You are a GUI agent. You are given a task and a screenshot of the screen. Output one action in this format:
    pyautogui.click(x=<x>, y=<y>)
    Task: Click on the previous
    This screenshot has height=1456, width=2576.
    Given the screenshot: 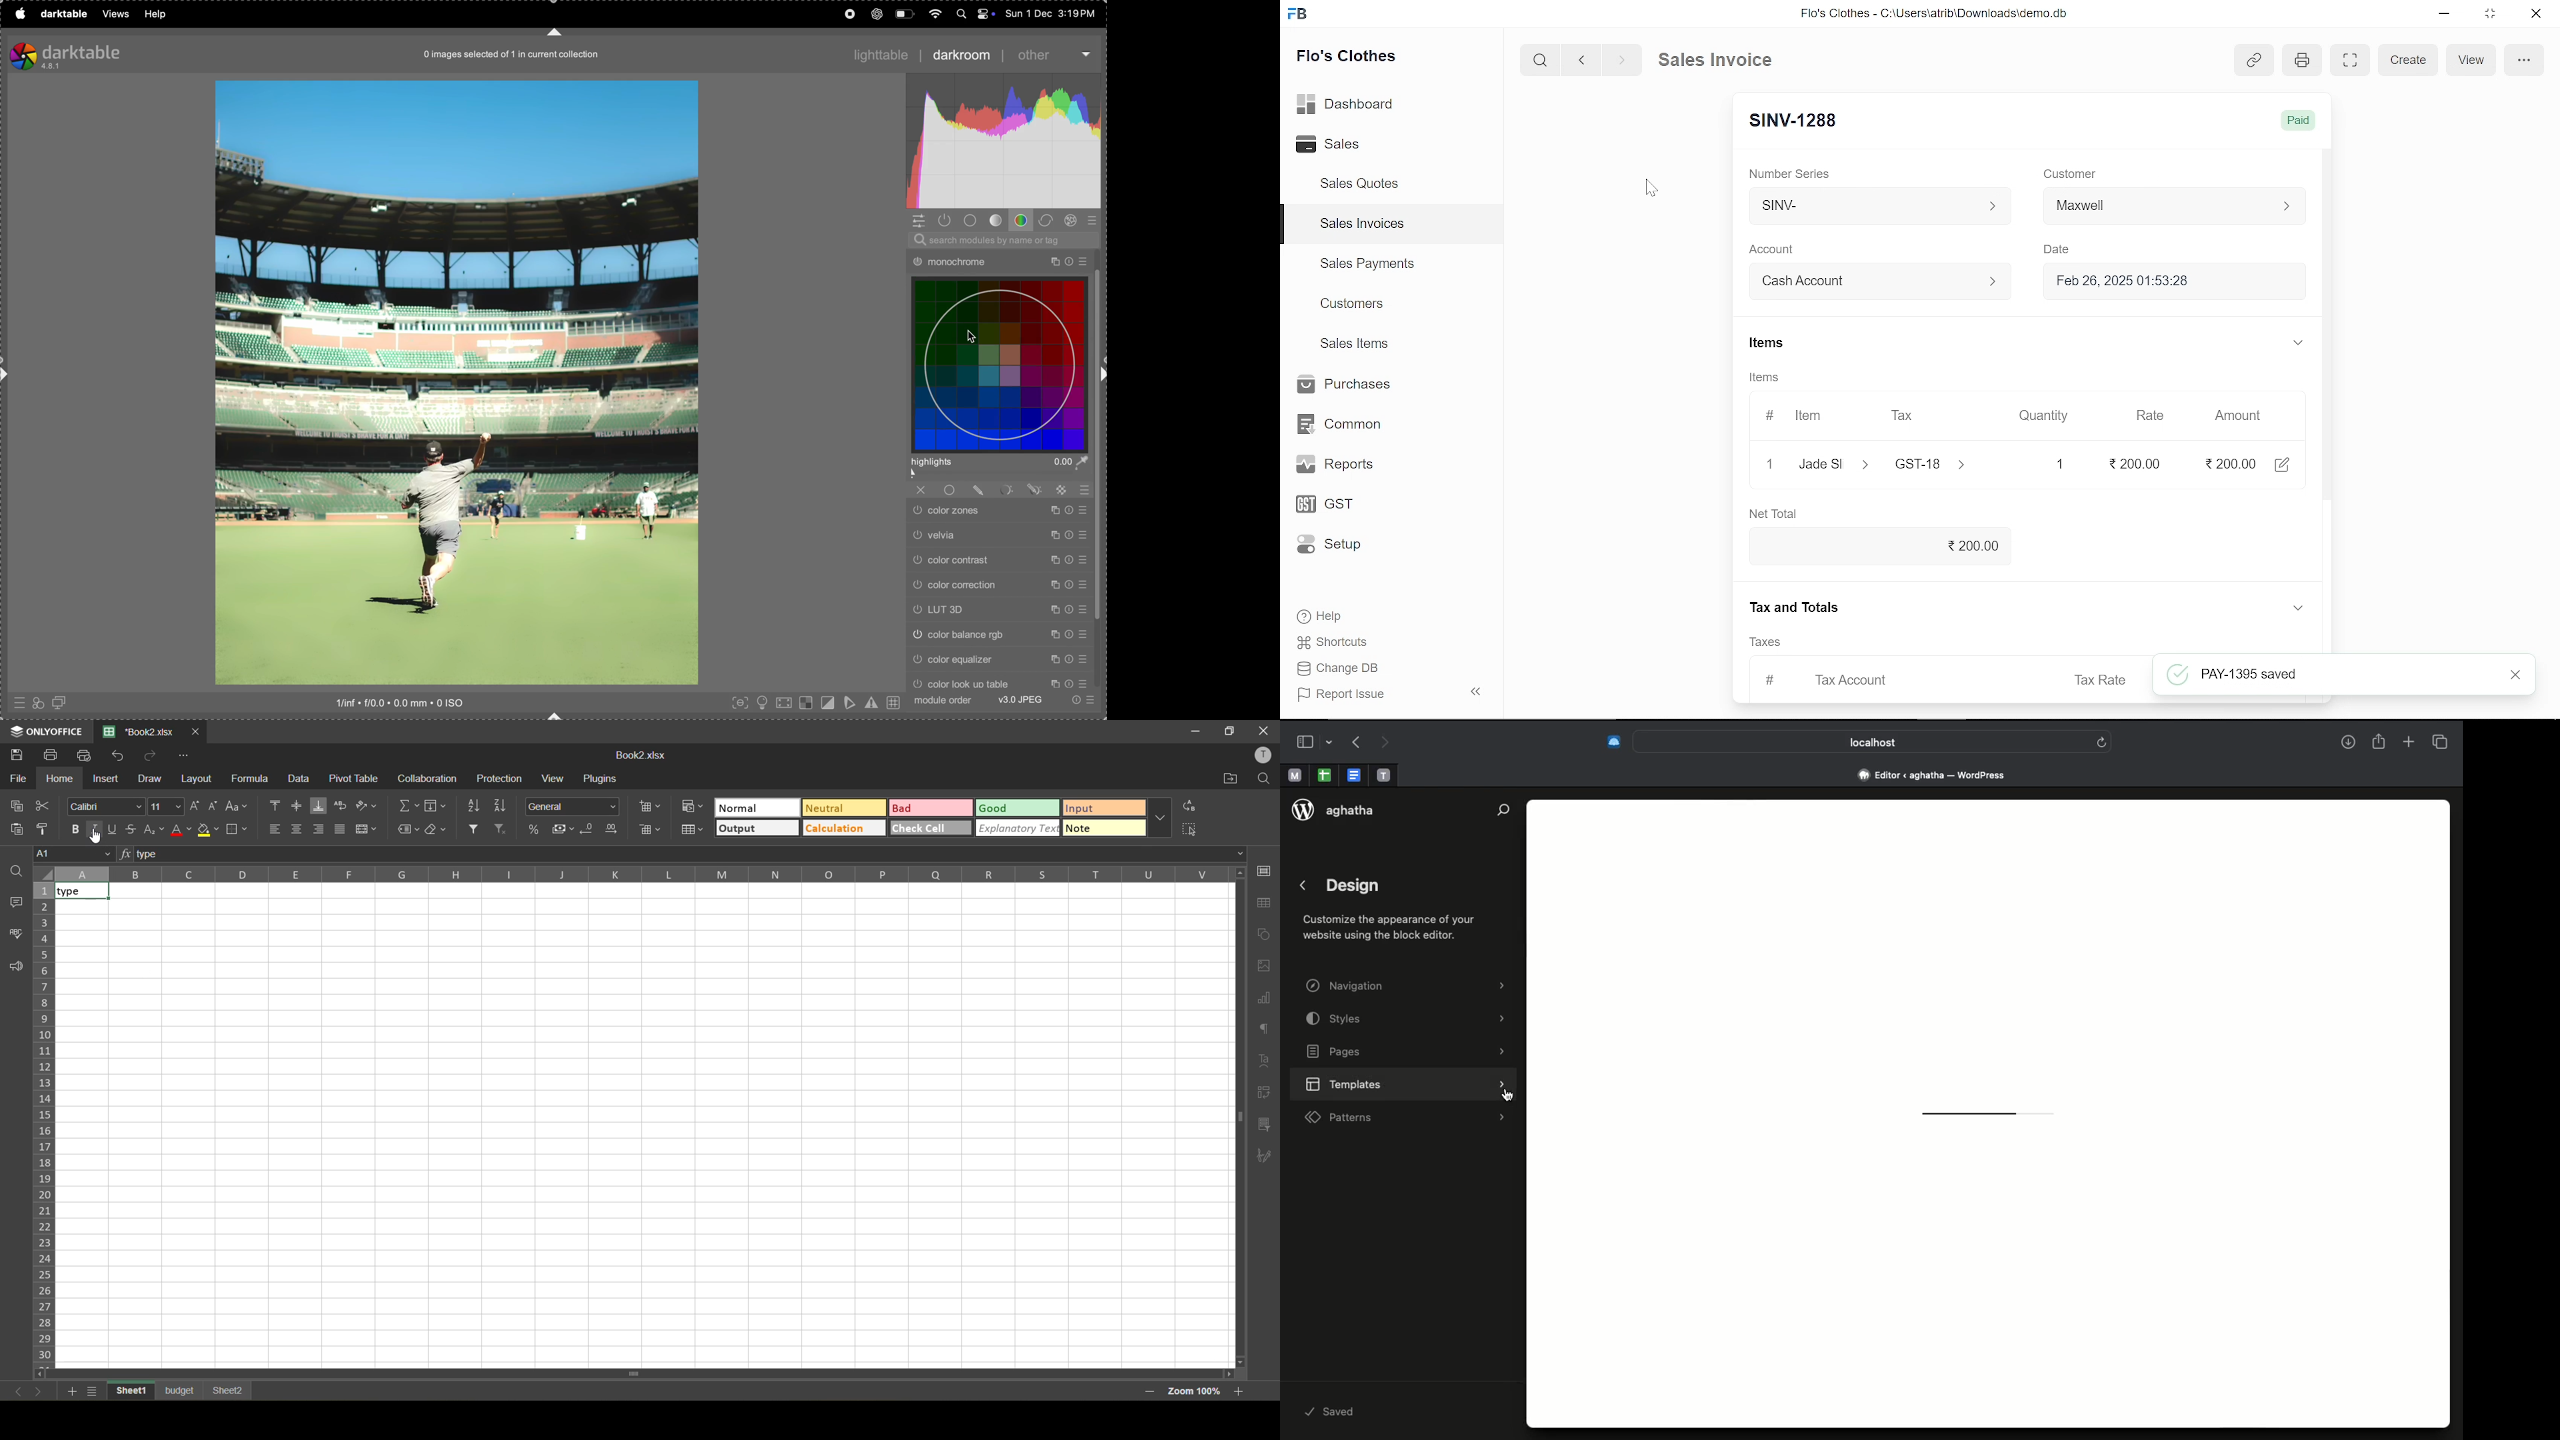 What is the action you would take?
    pyautogui.click(x=13, y=1393)
    